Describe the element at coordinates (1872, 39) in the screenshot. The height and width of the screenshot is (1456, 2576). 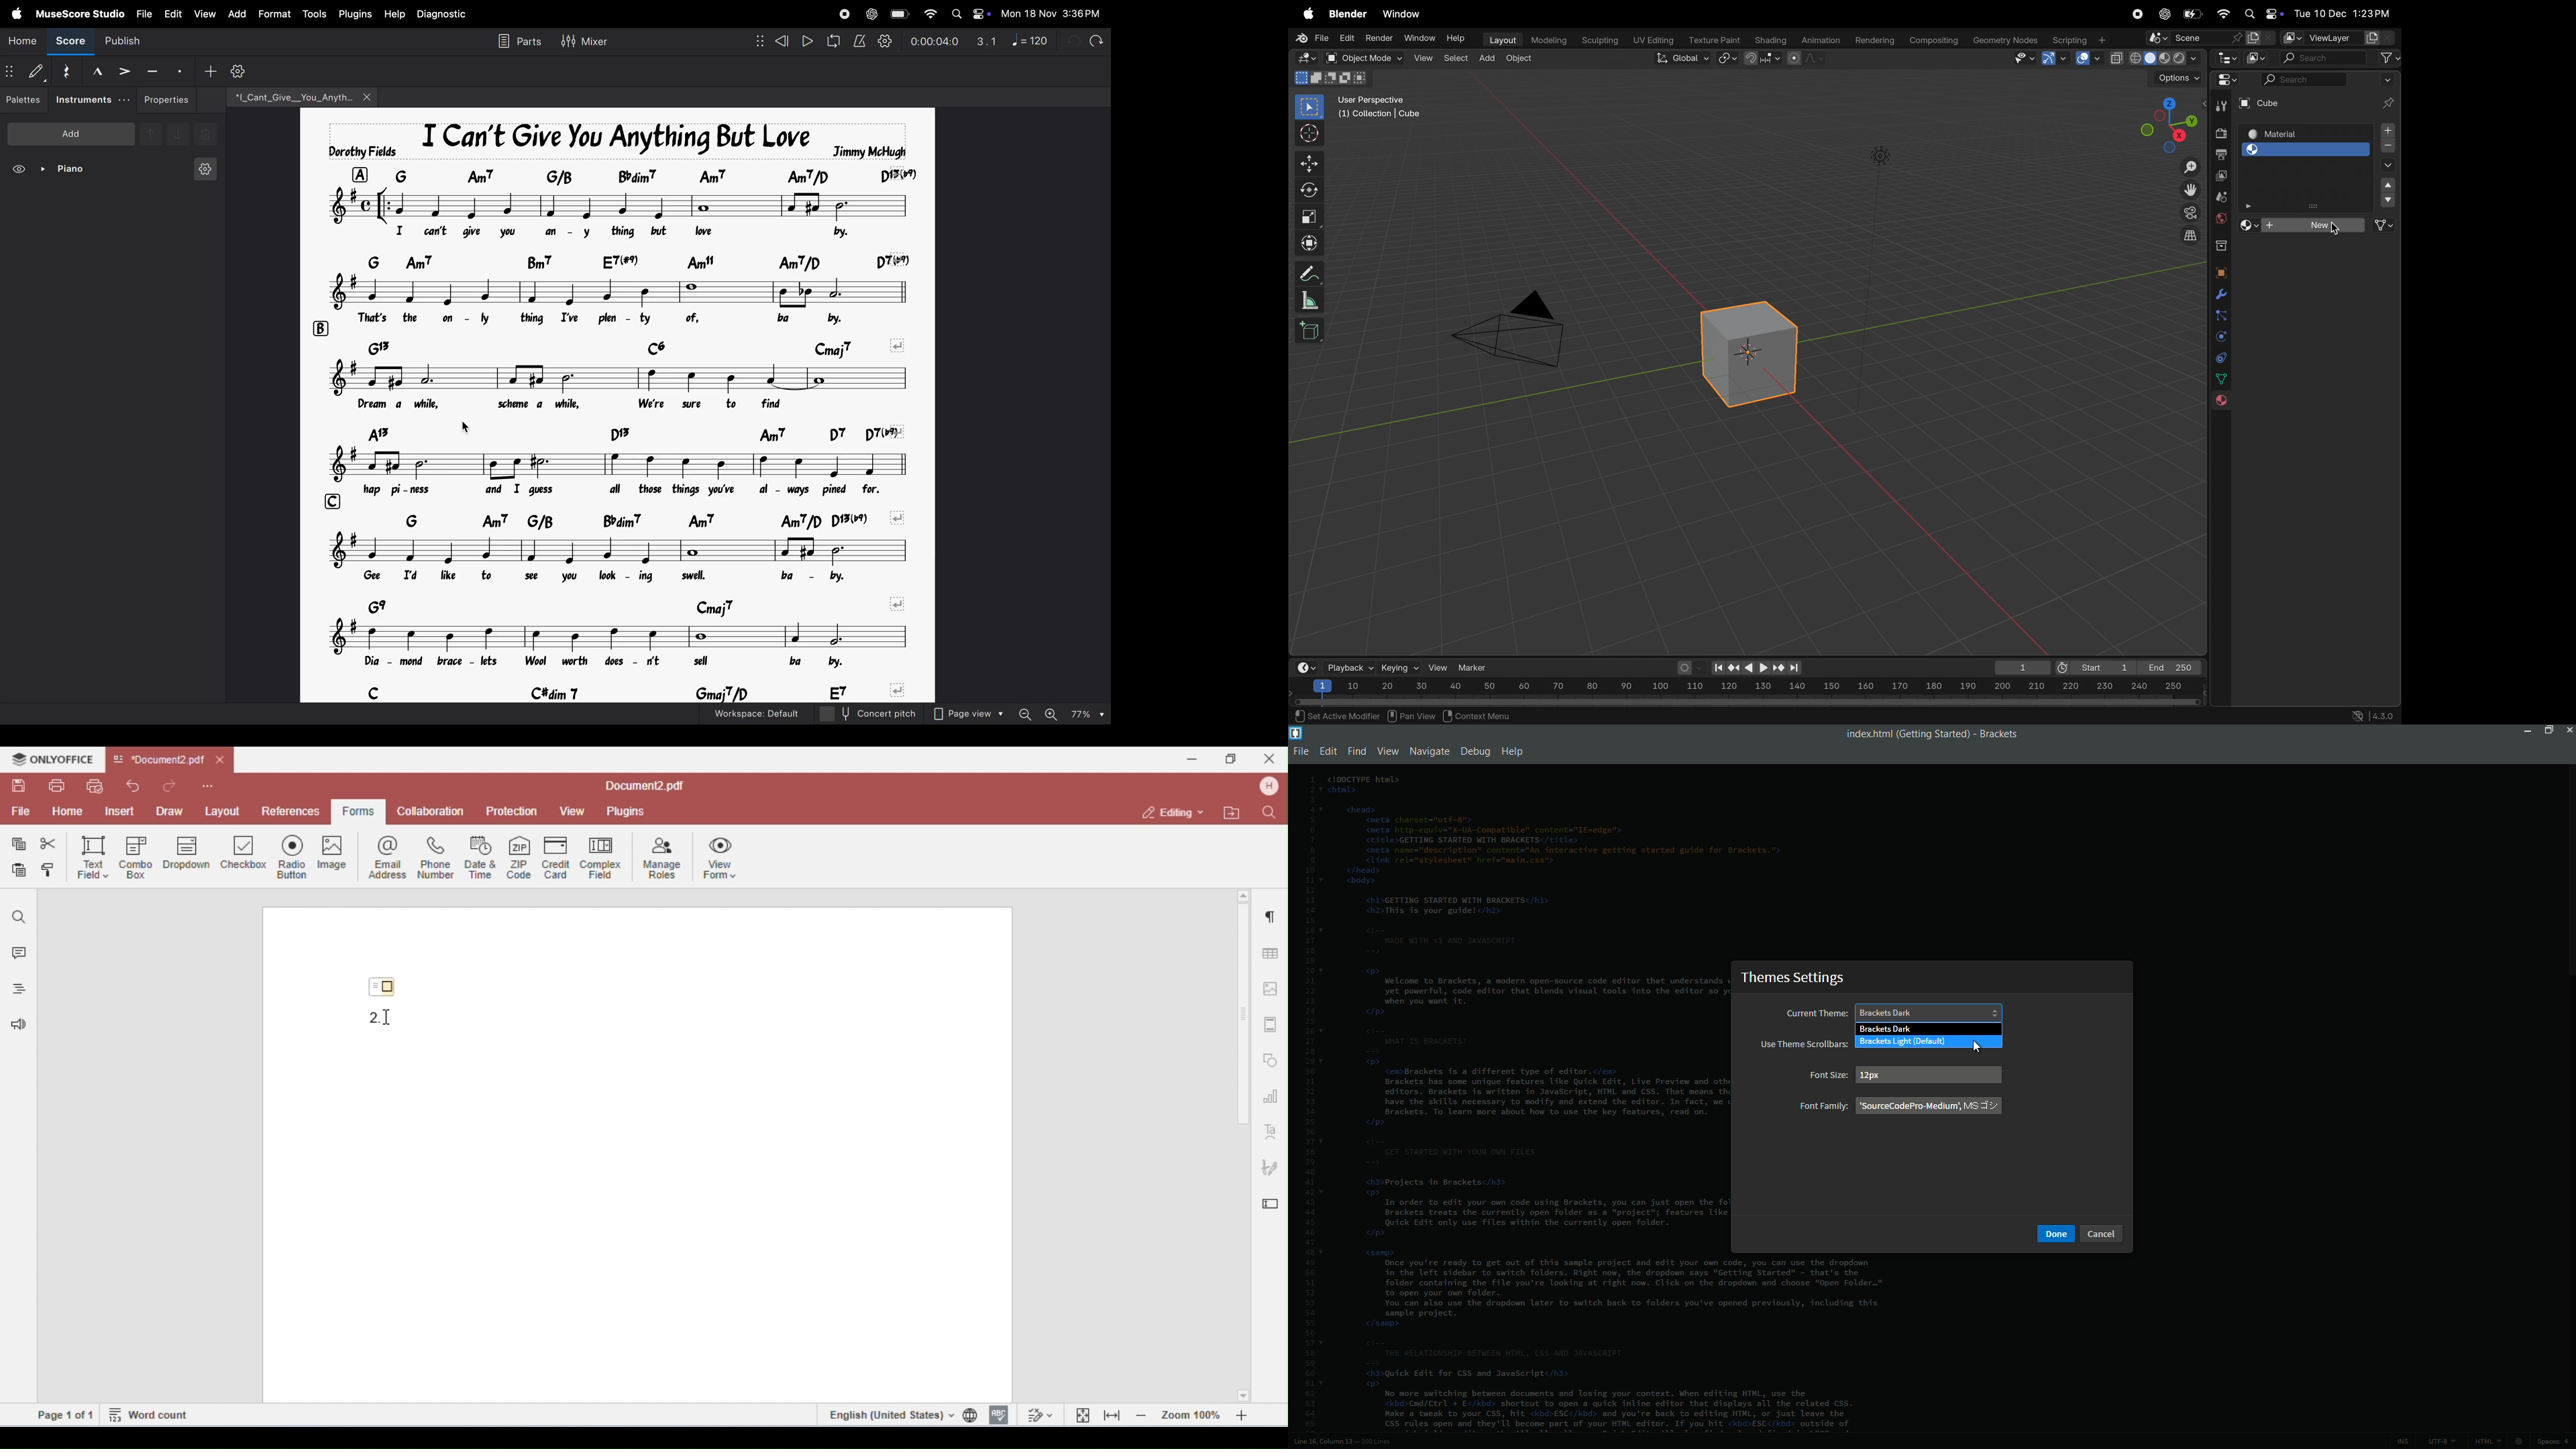
I see `rendering` at that location.